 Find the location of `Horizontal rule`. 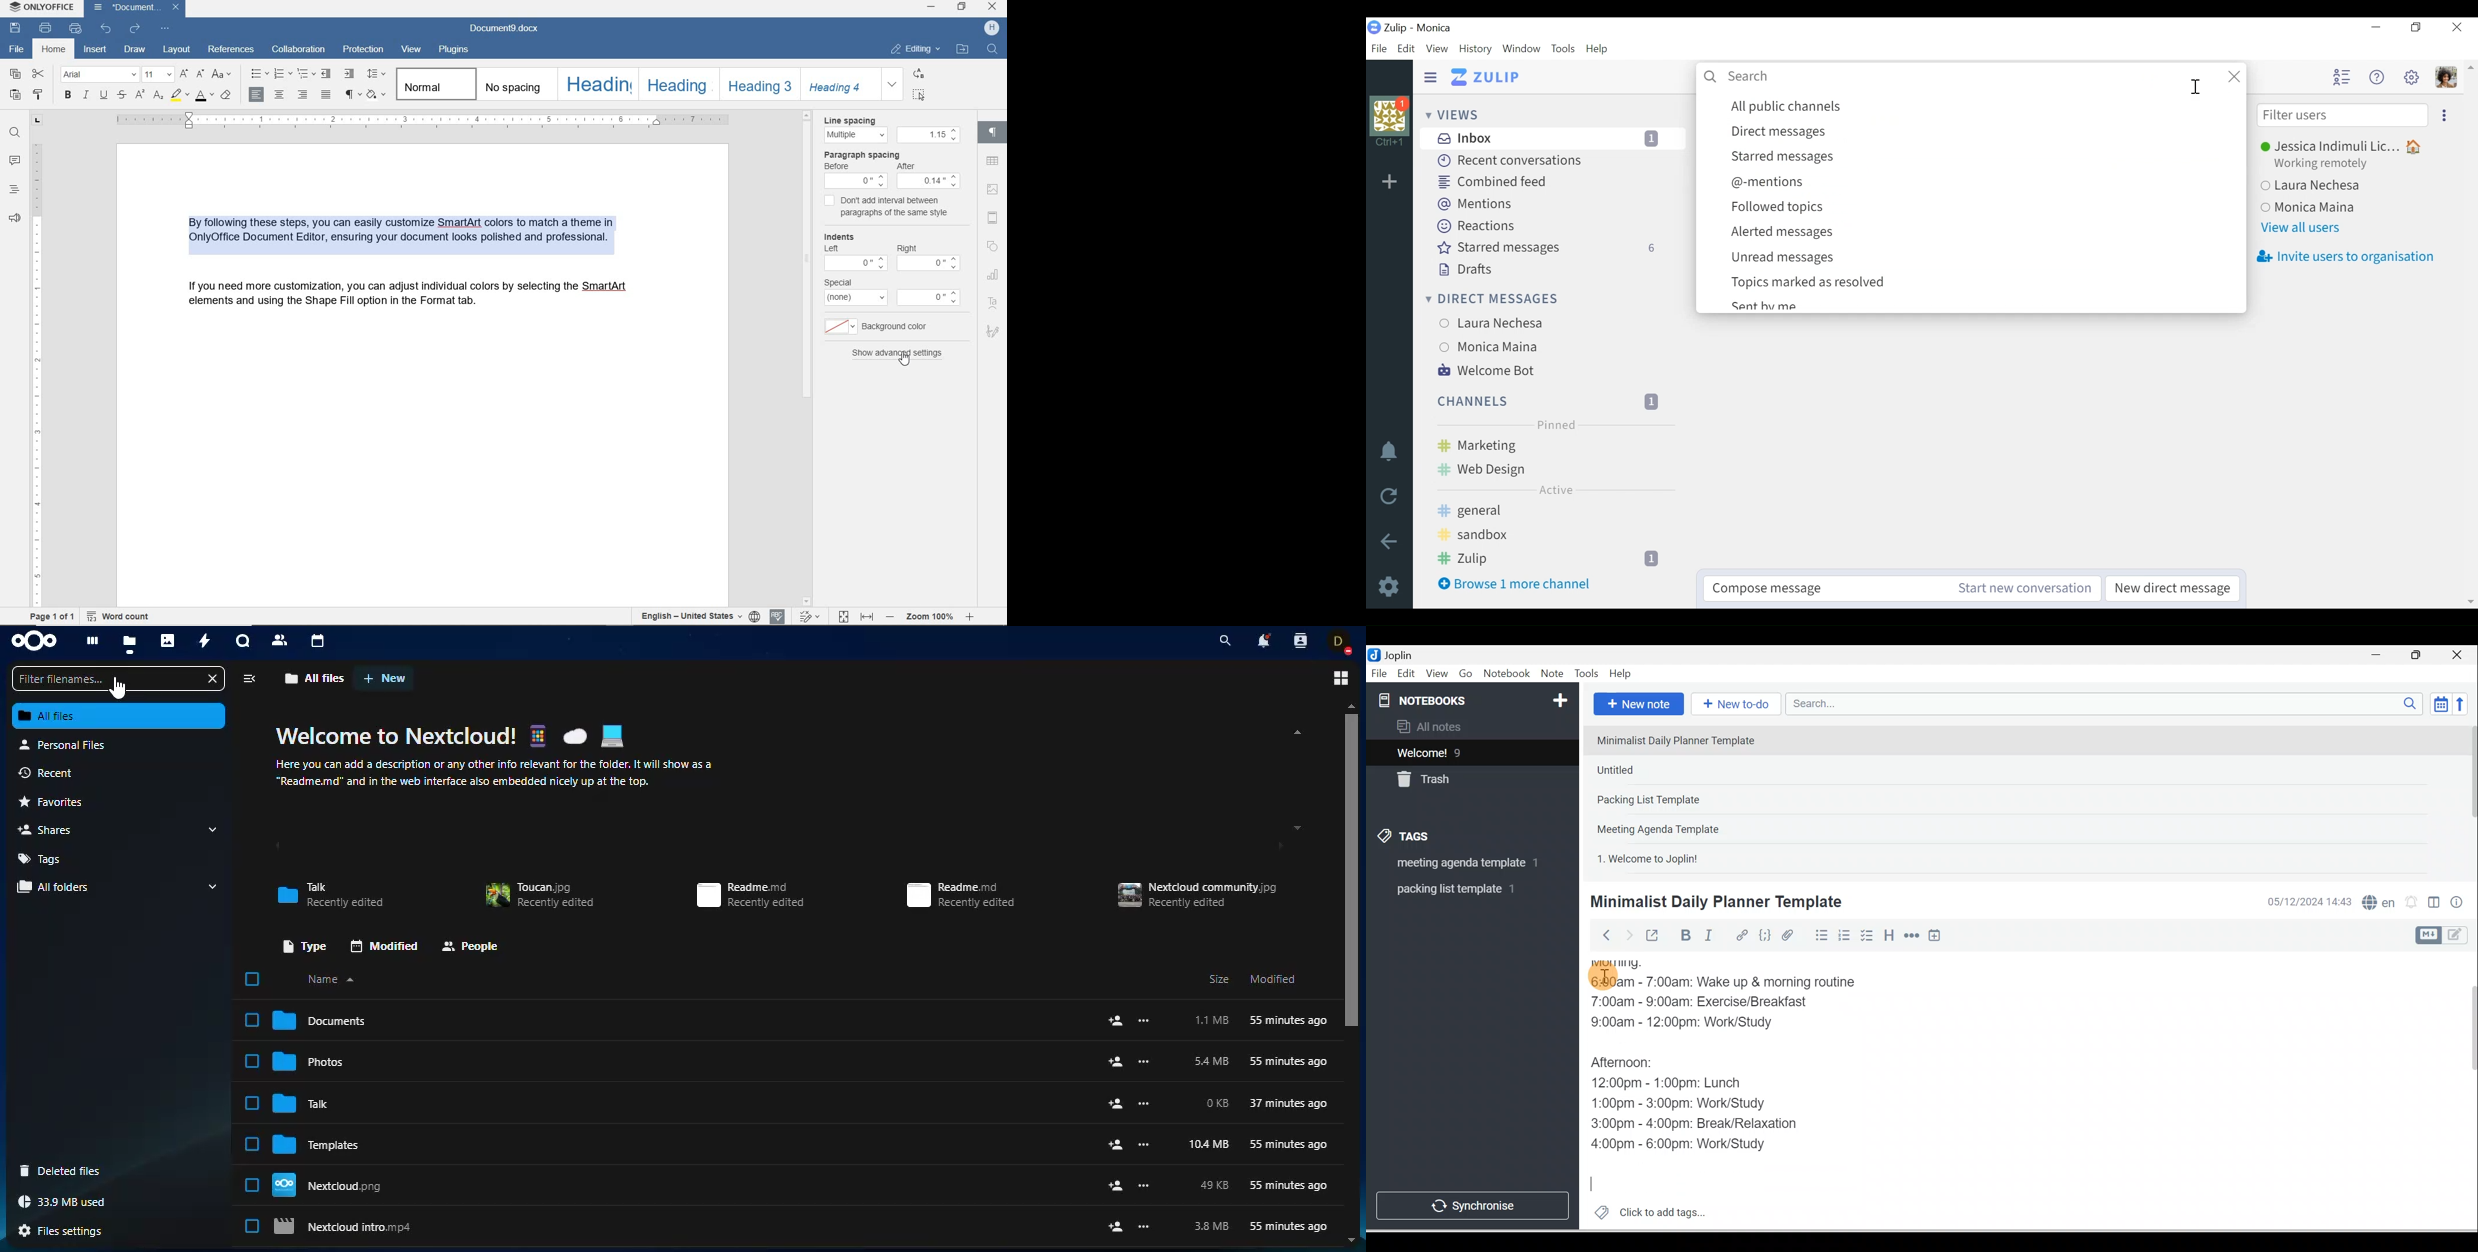

Horizontal rule is located at coordinates (1913, 936).